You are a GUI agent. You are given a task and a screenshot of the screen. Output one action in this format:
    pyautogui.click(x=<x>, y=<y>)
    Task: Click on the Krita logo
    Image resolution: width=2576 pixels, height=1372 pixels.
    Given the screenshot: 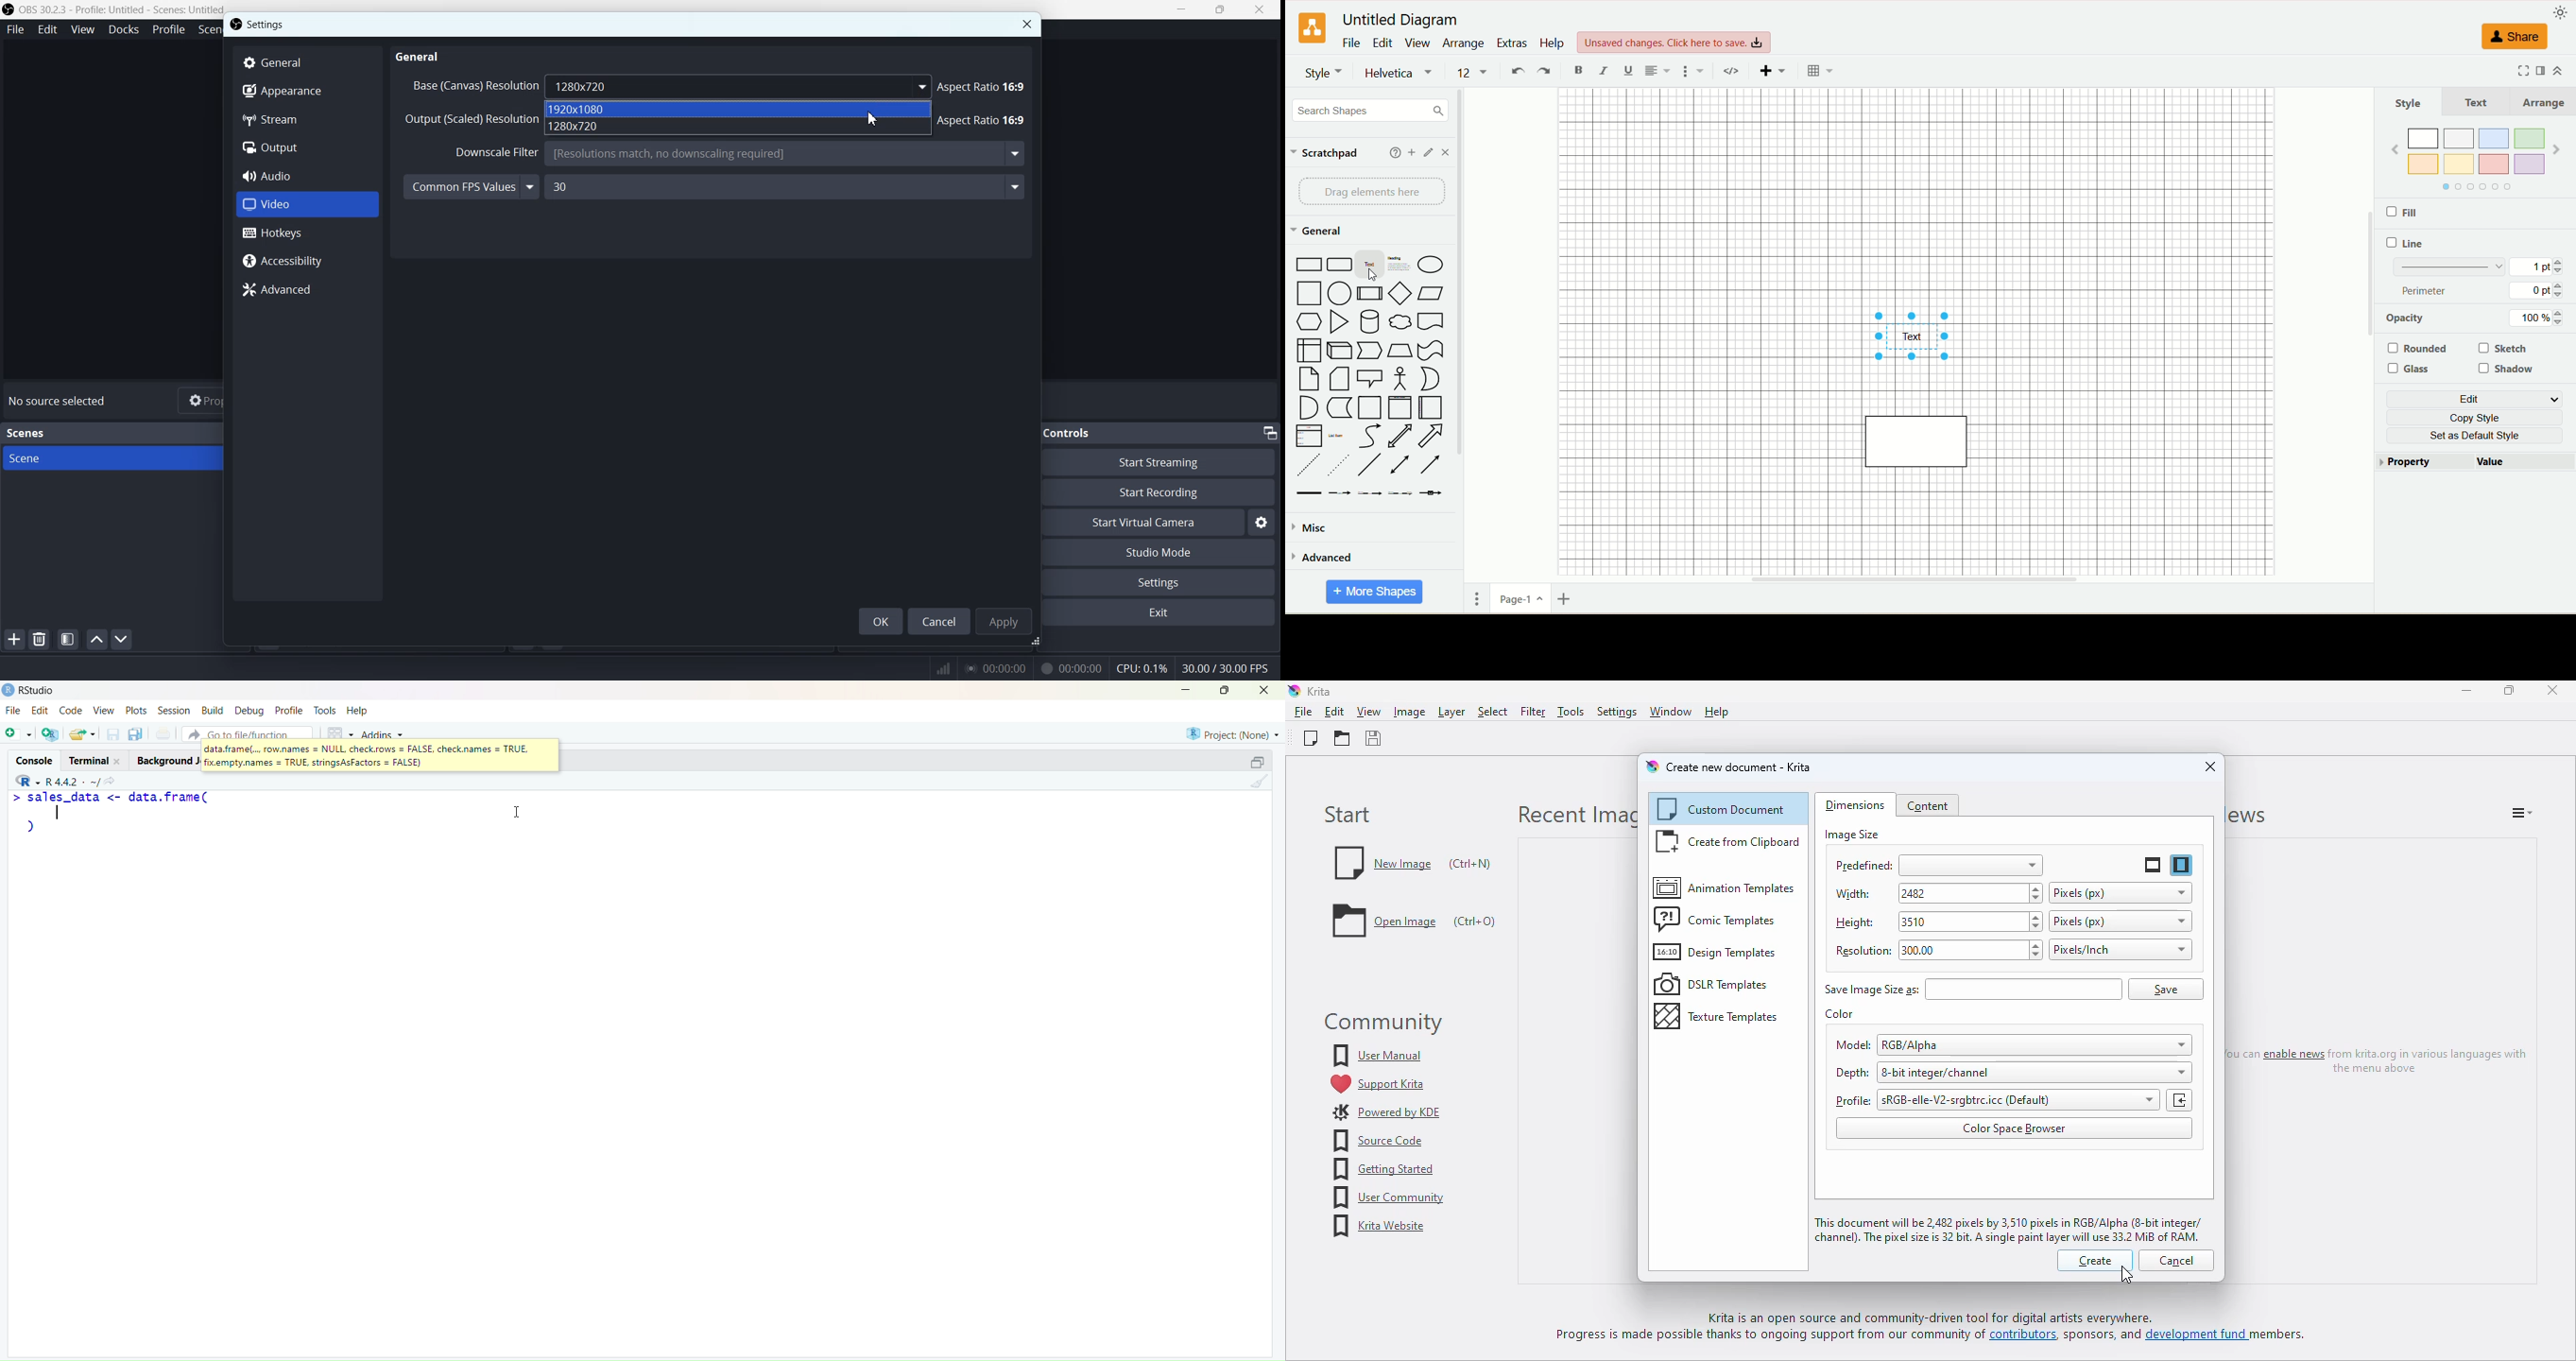 What is the action you would take?
    pyautogui.click(x=1295, y=691)
    